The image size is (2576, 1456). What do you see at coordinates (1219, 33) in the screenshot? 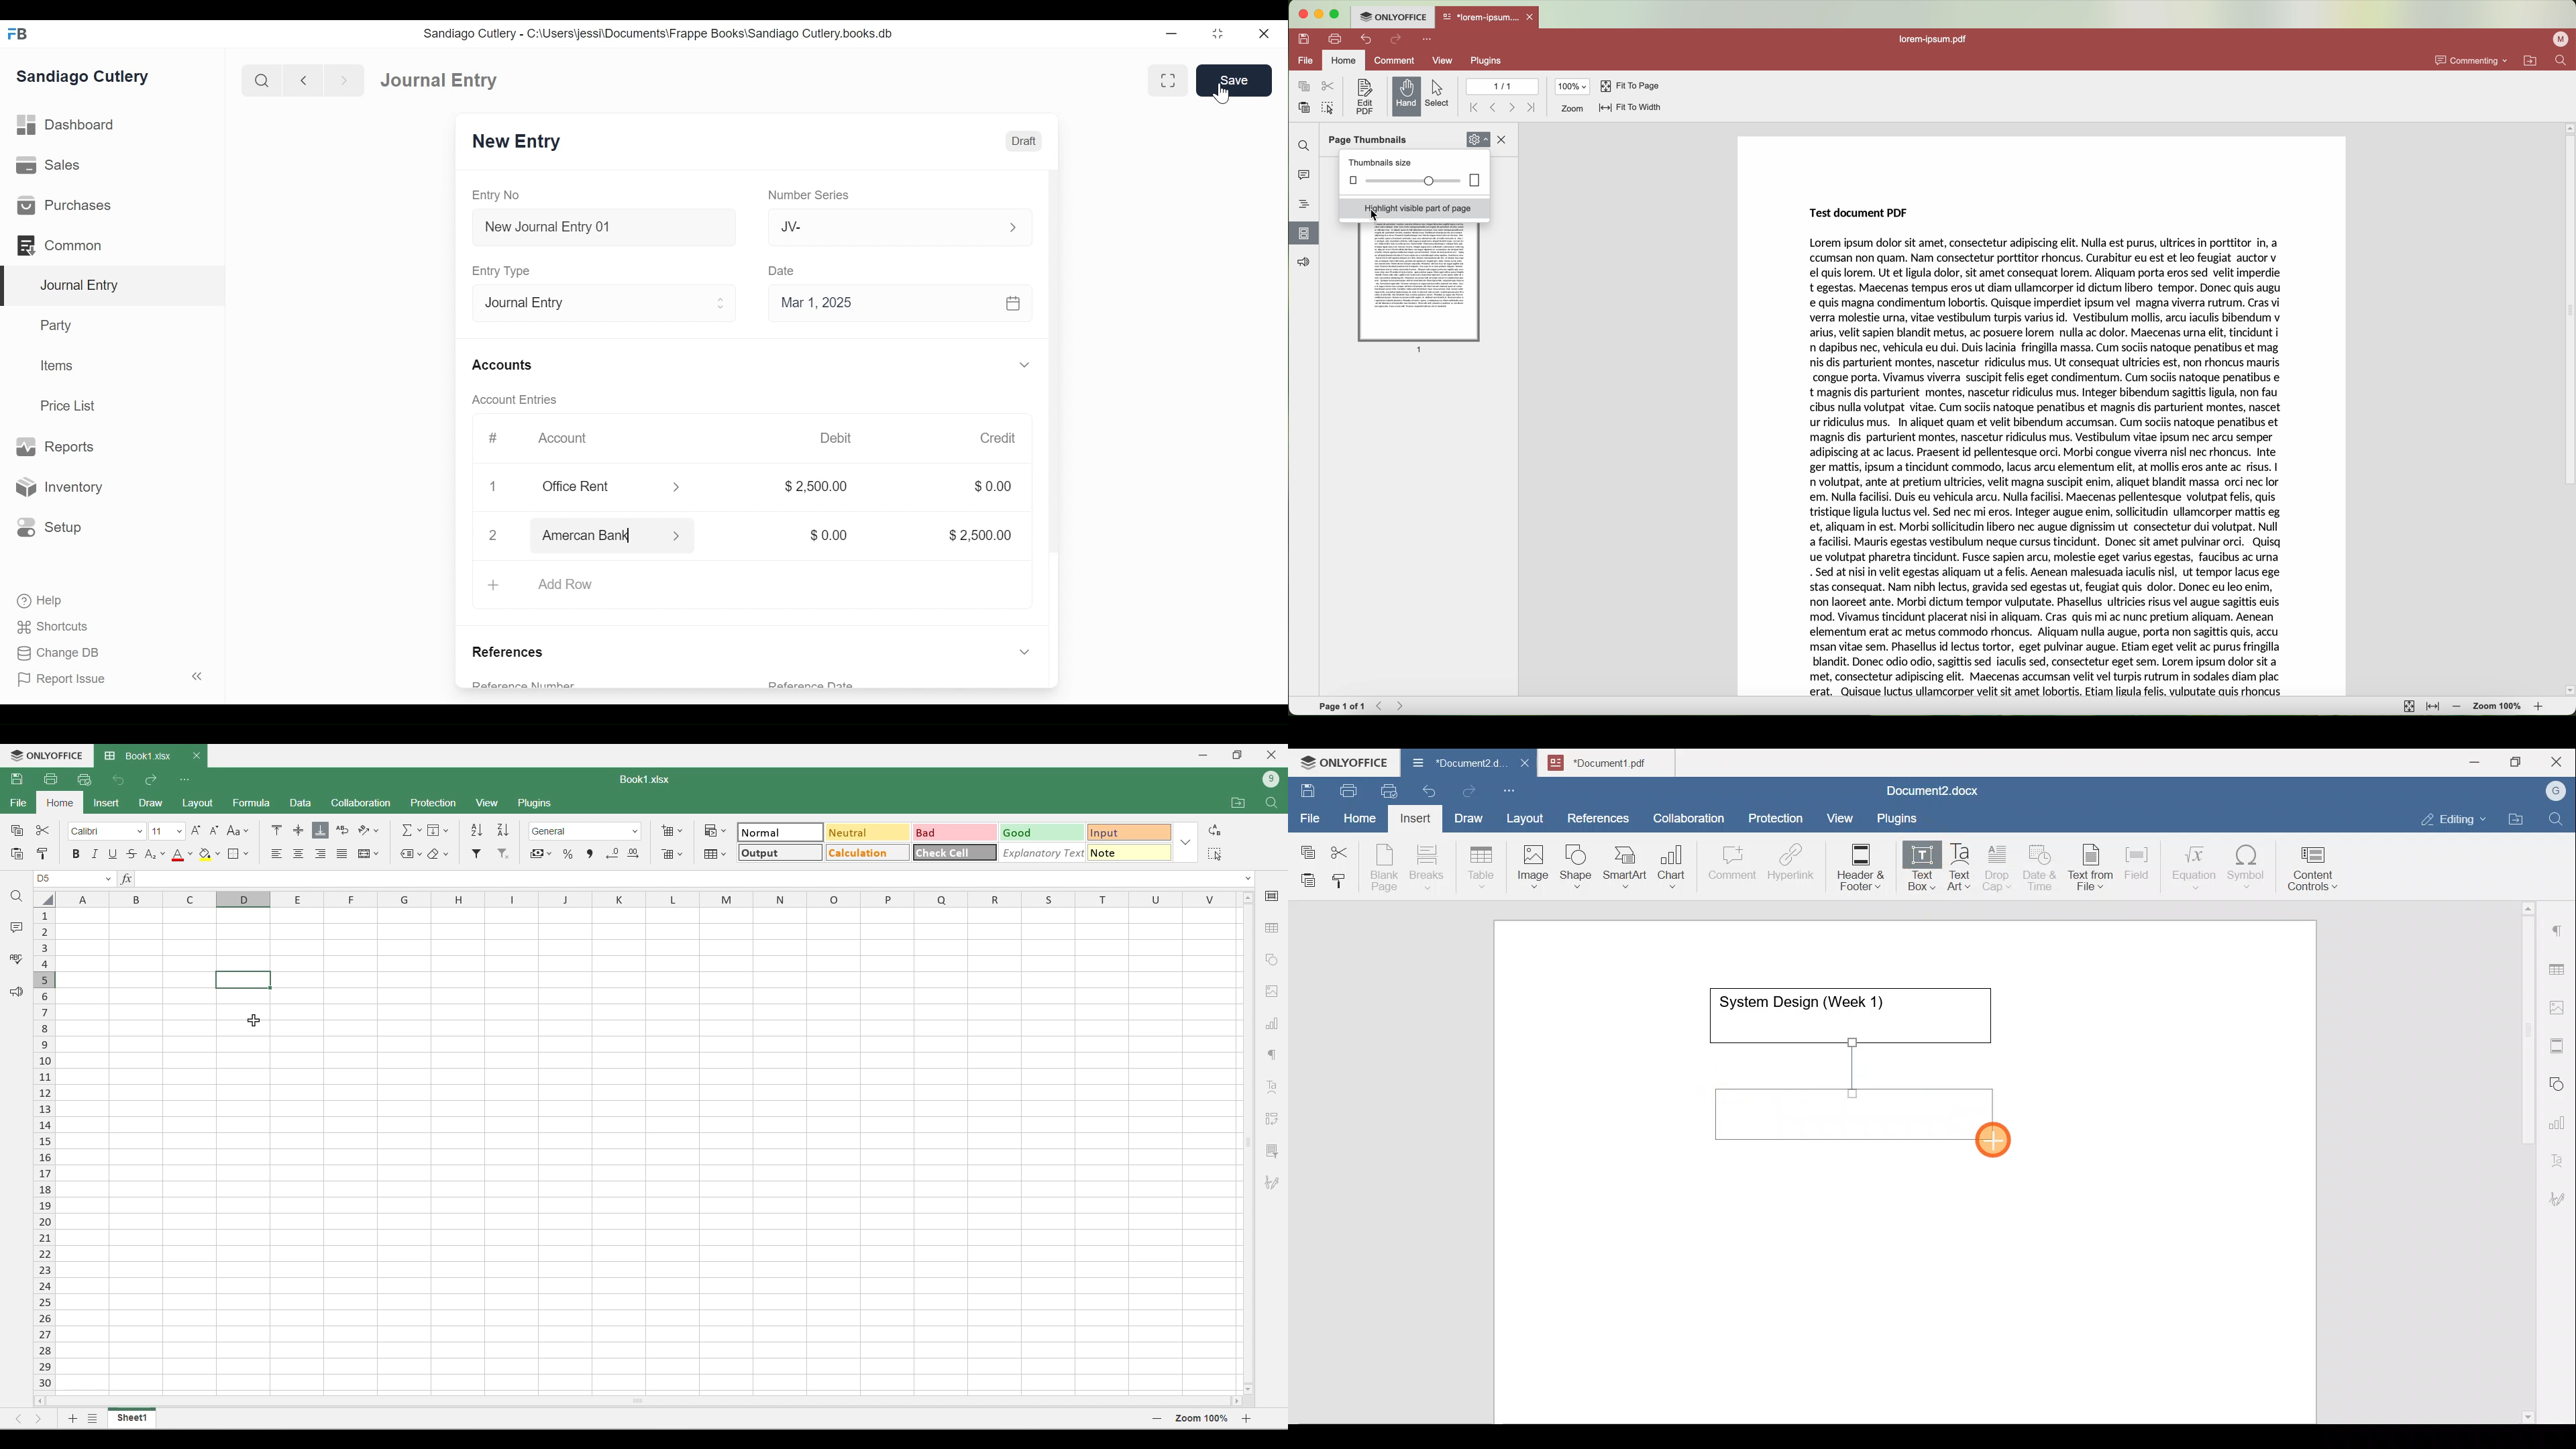
I see `maximize` at bounding box center [1219, 33].